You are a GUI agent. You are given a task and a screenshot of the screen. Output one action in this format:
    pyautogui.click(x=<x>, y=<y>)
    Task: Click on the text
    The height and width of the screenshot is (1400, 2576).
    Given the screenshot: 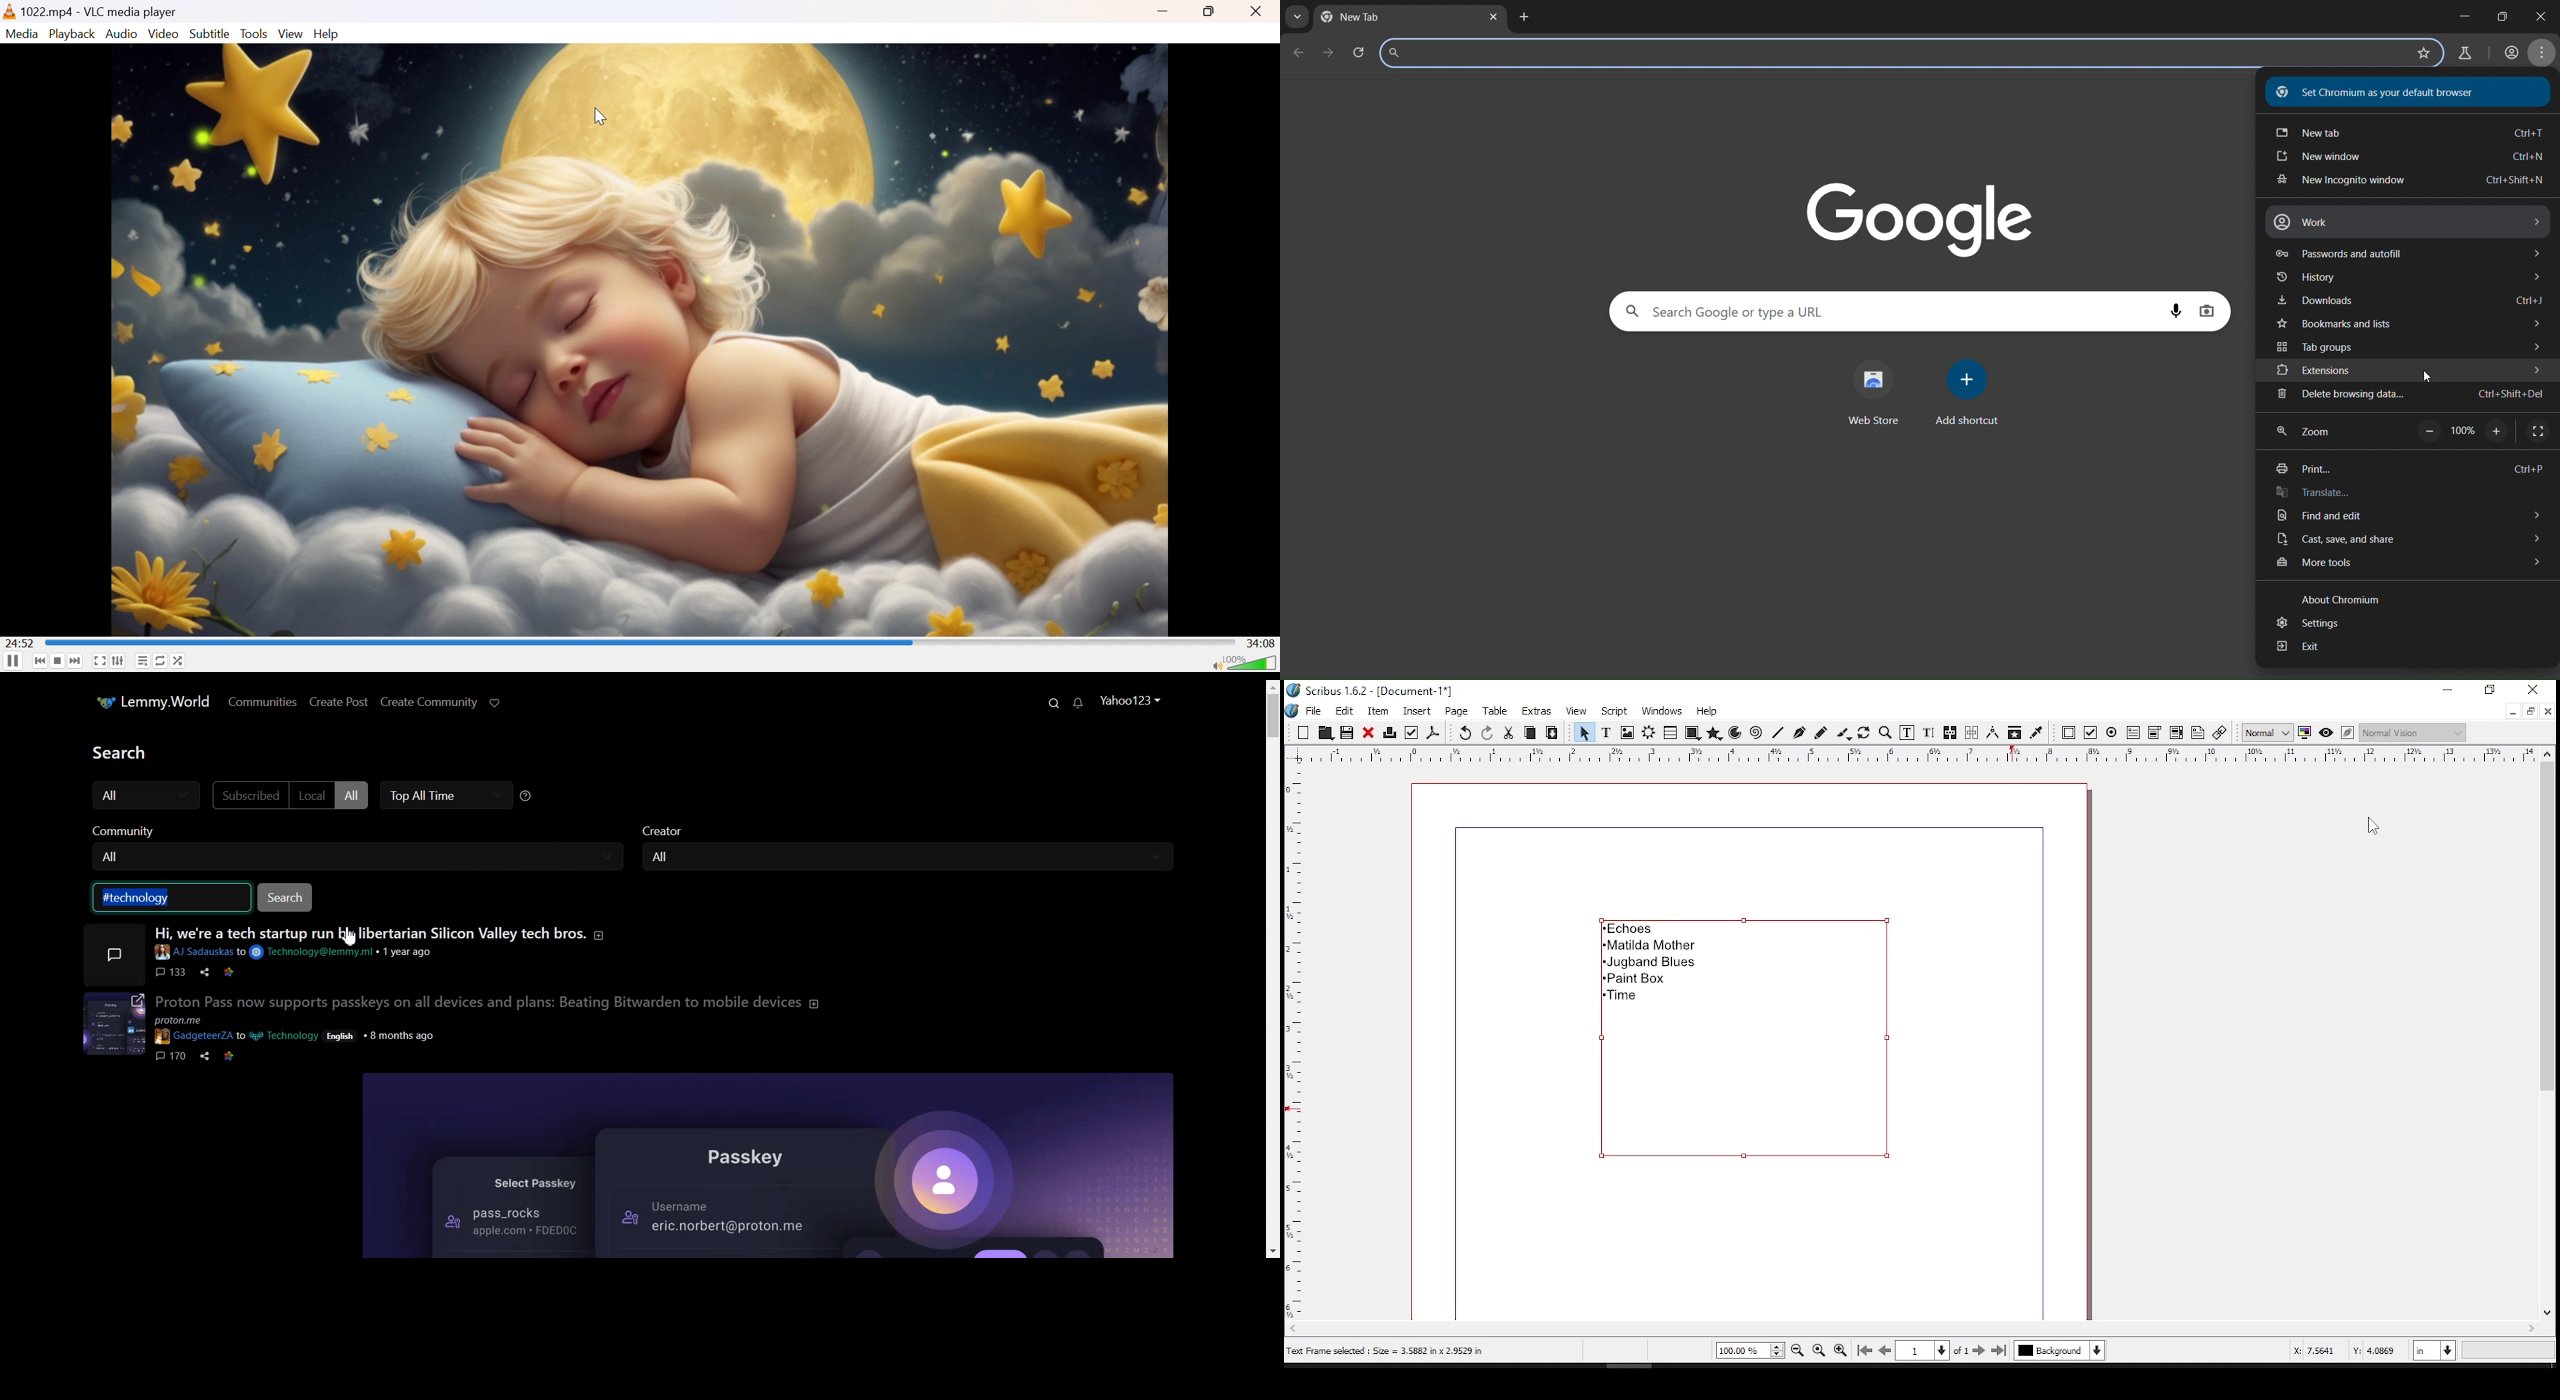 What is the action you would take?
    pyautogui.click(x=2391, y=94)
    